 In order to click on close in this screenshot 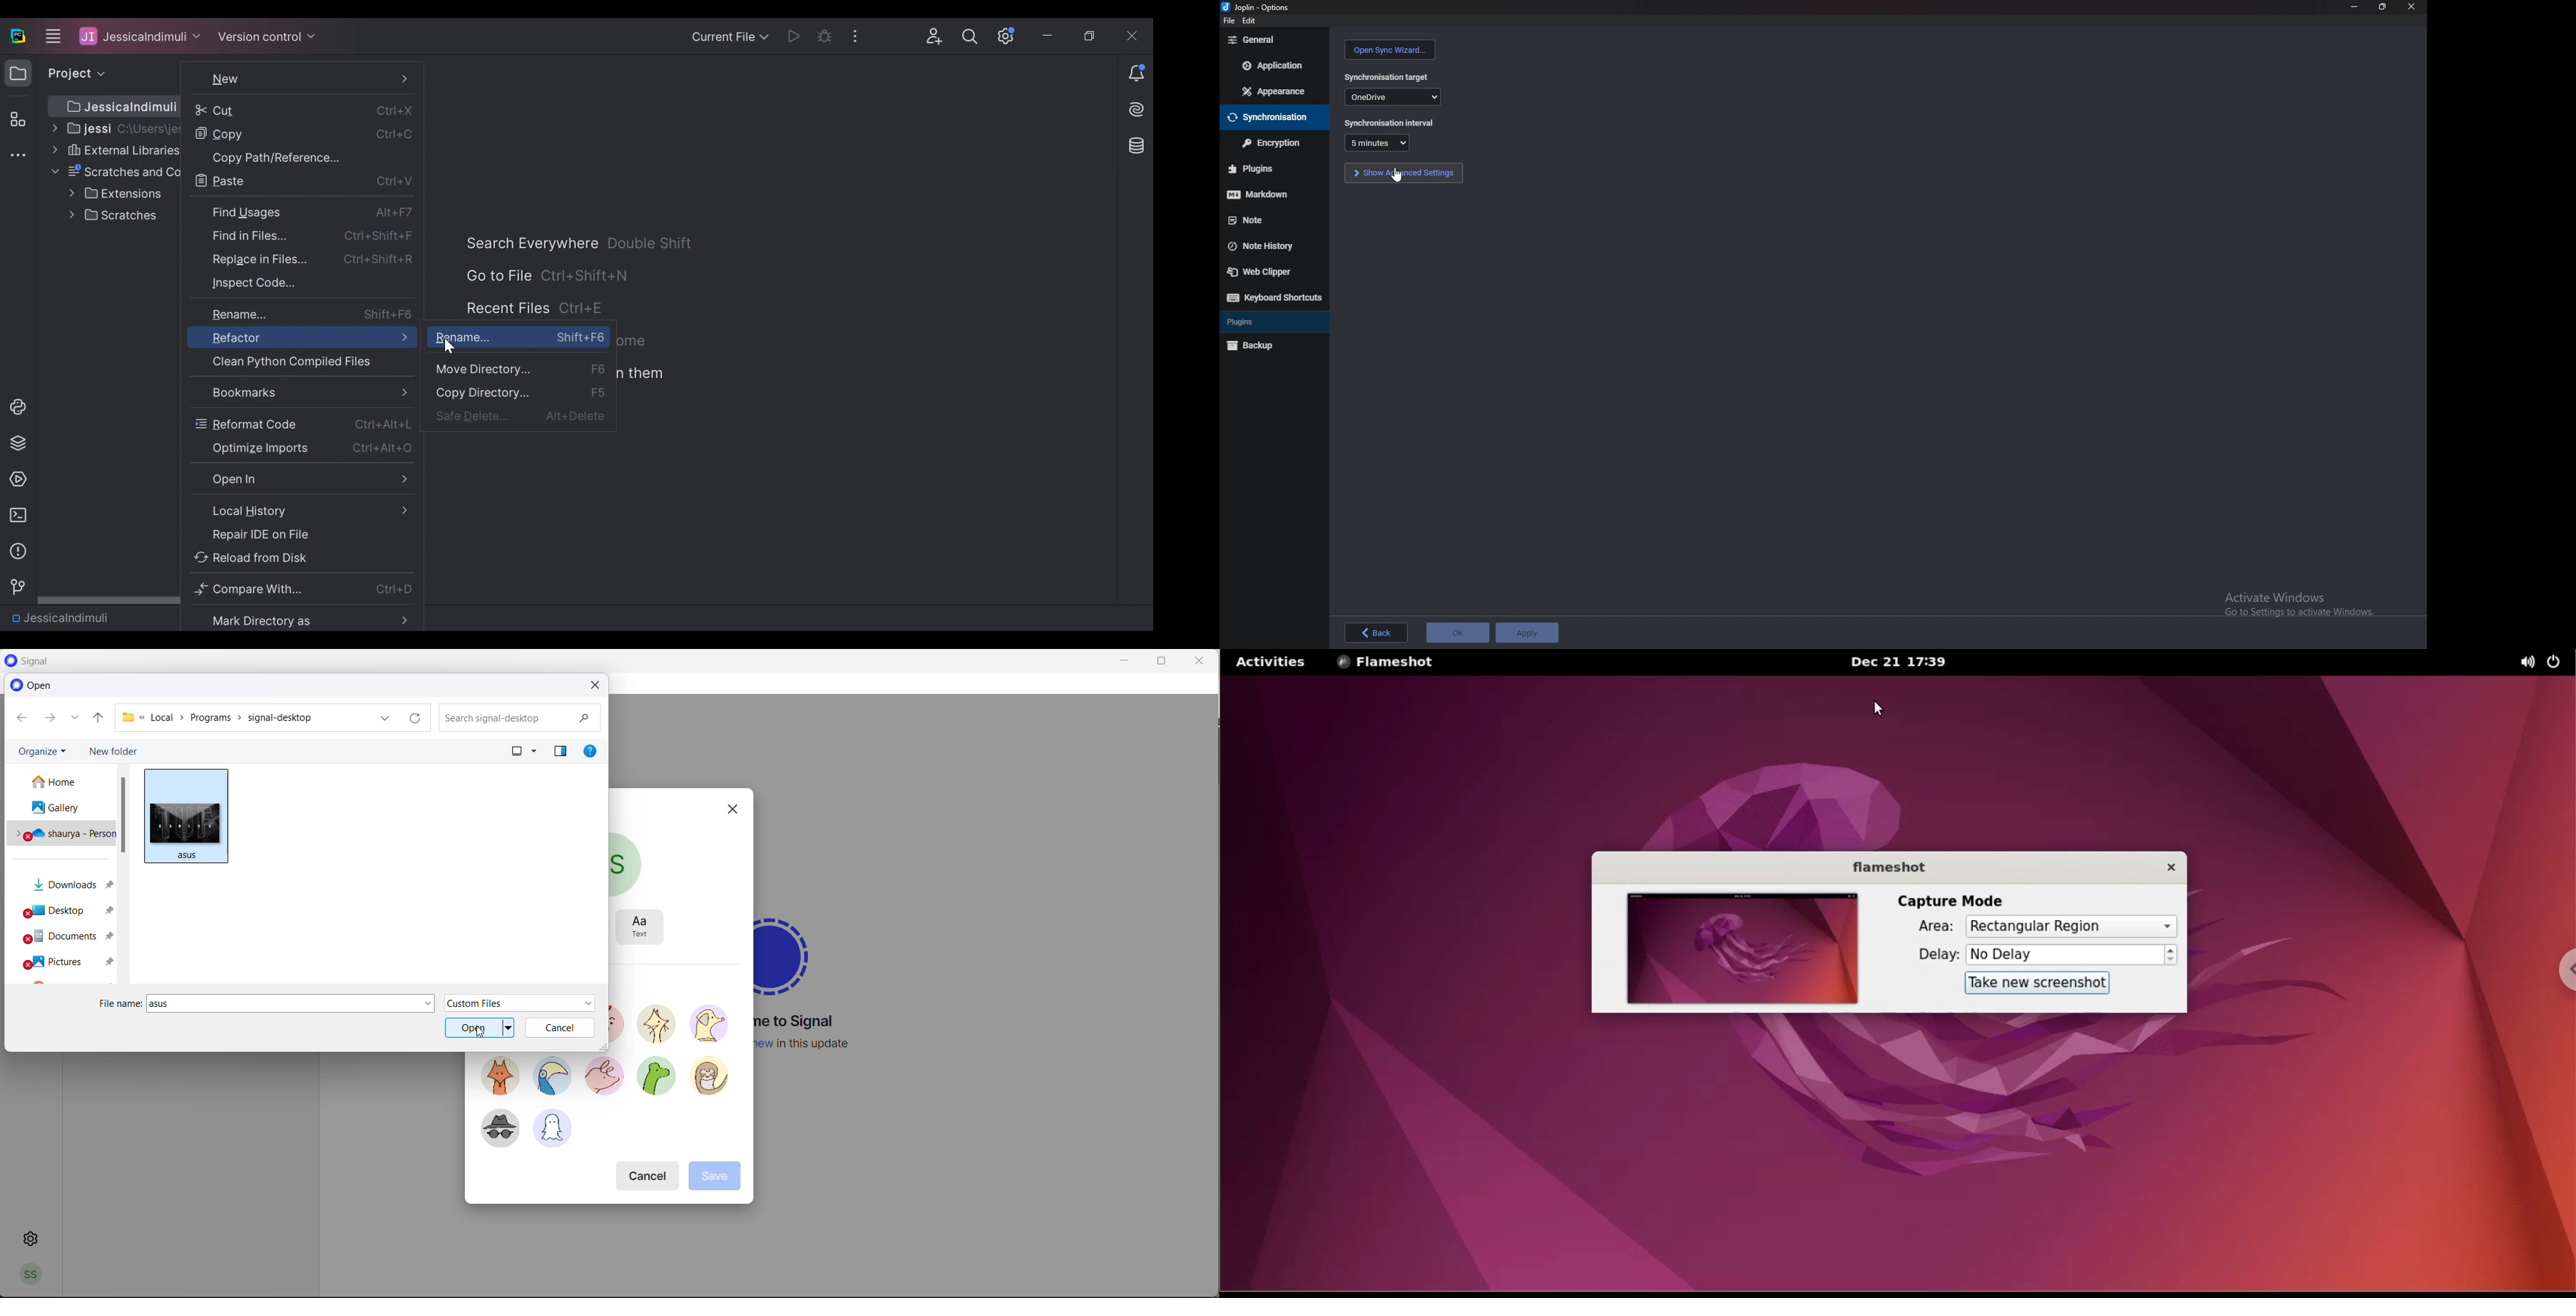, I will do `click(729, 809)`.